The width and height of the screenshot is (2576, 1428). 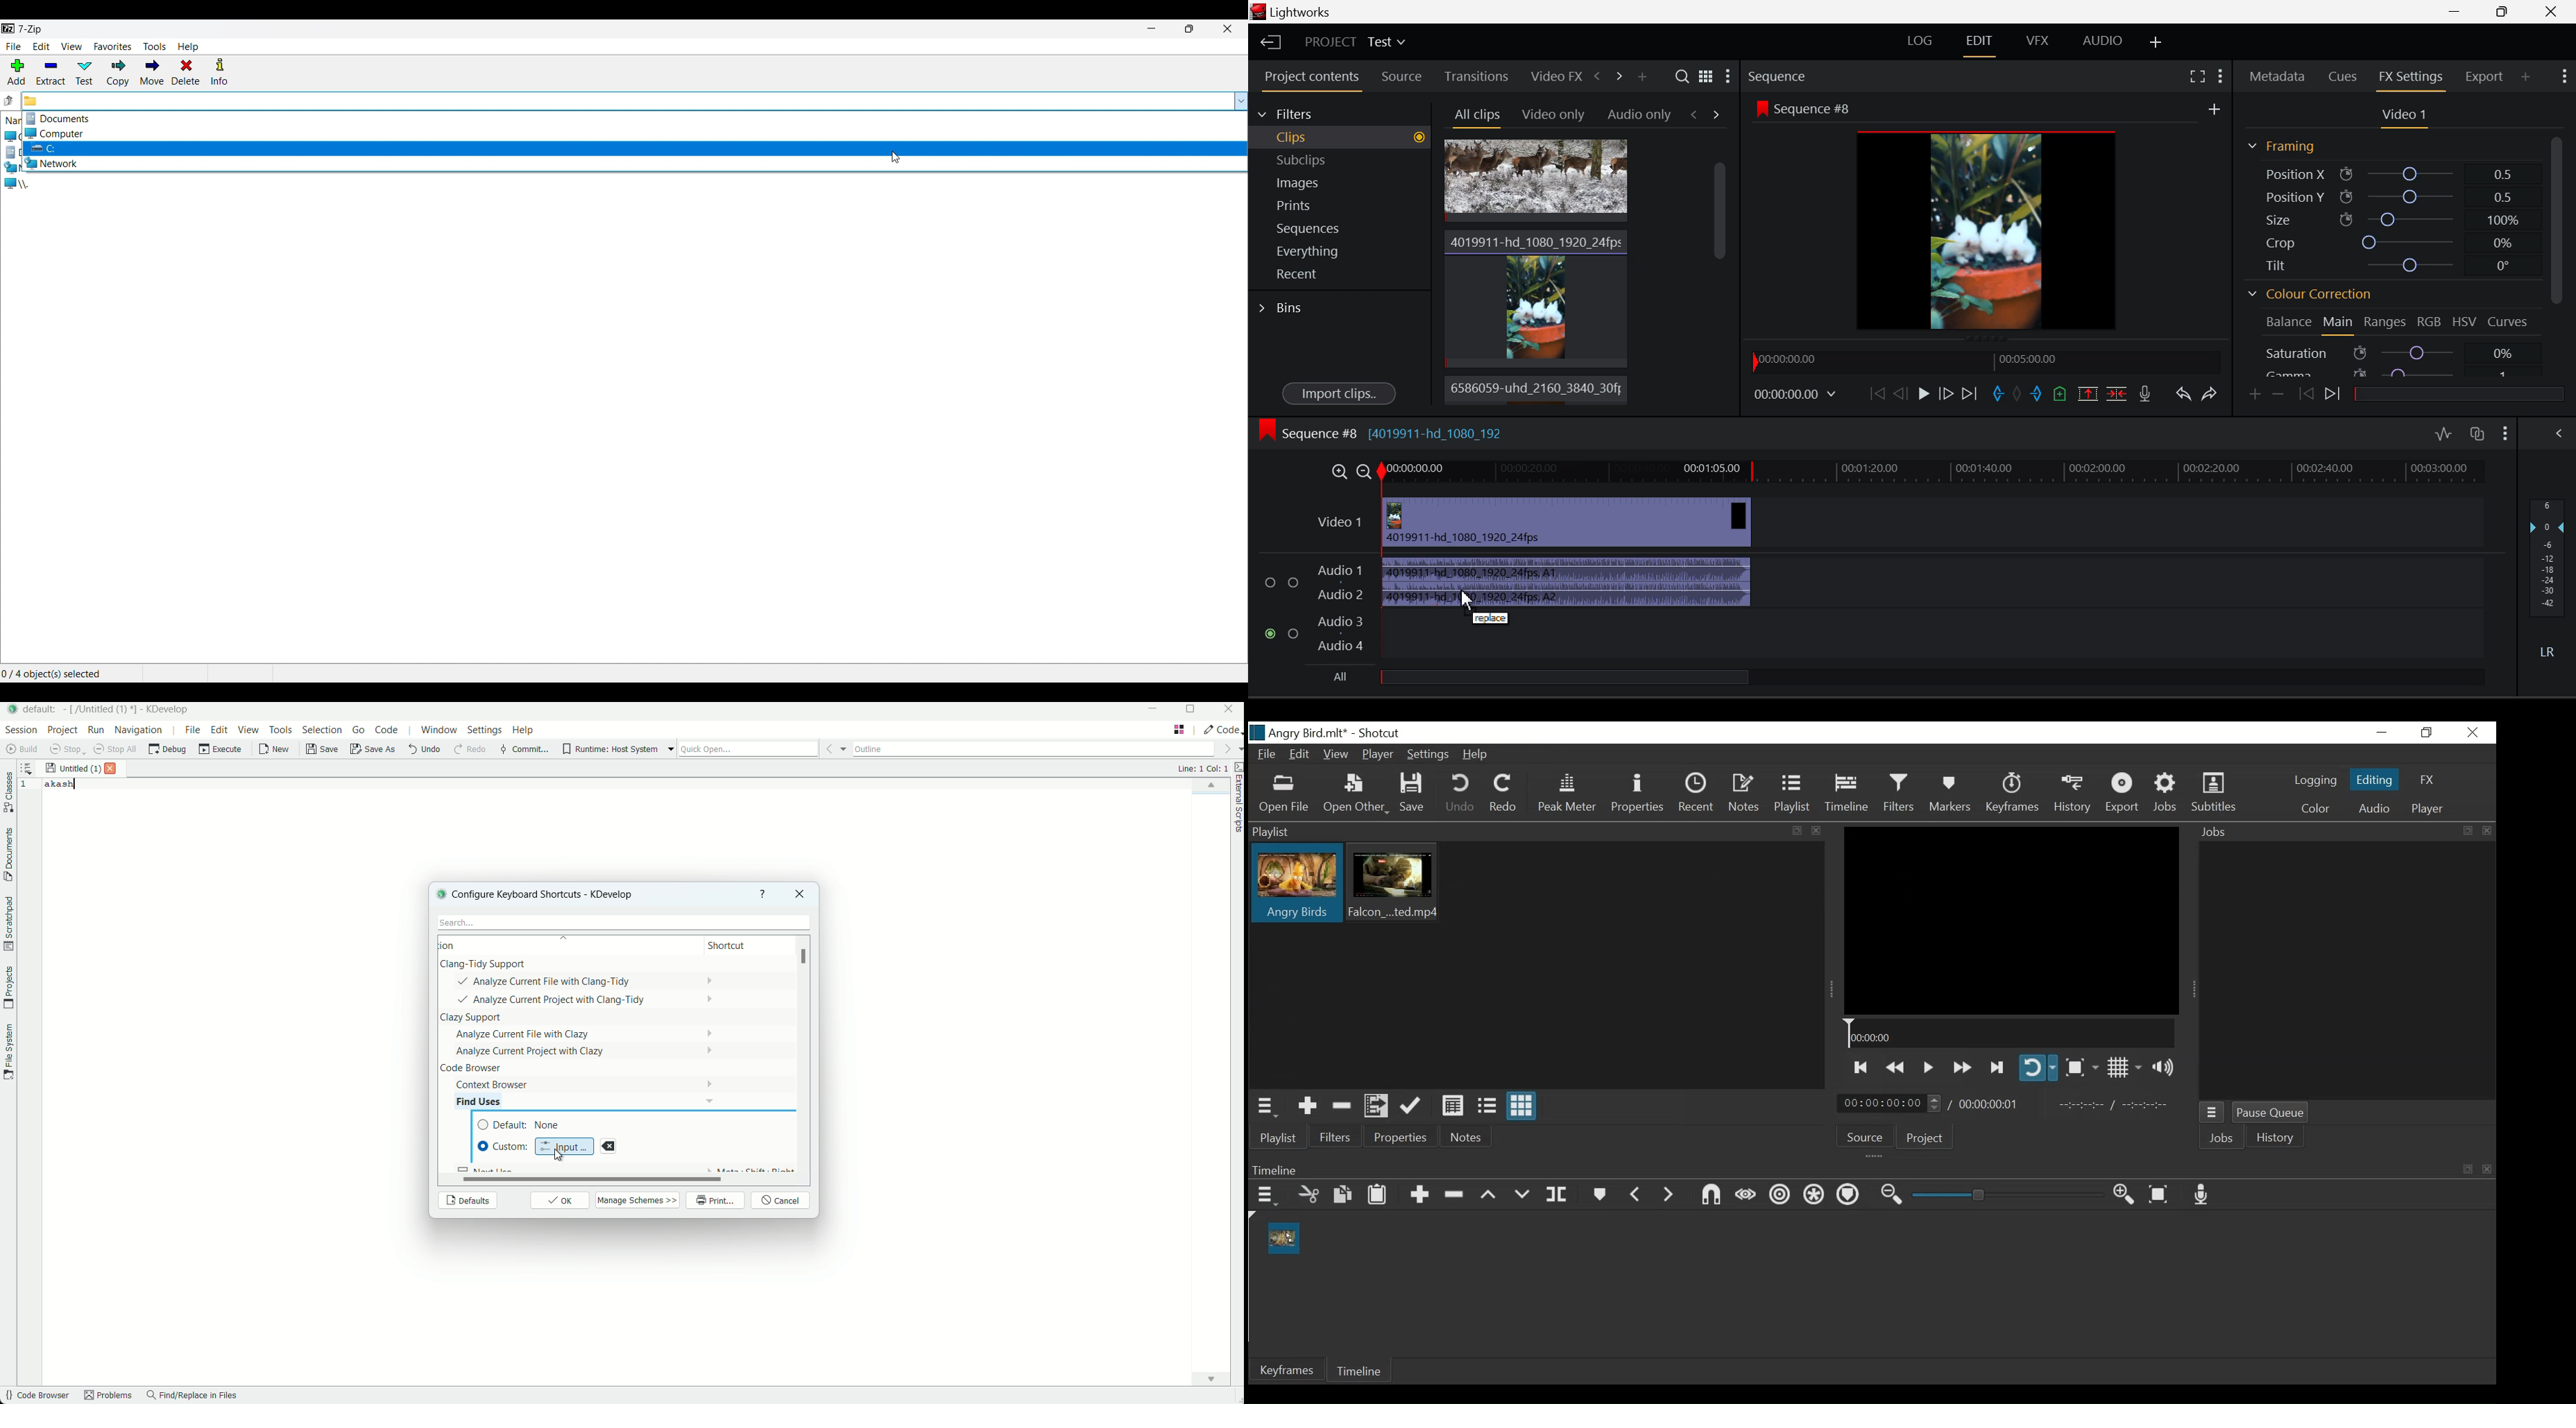 I want to click on Cues, so click(x=2345, y=75).